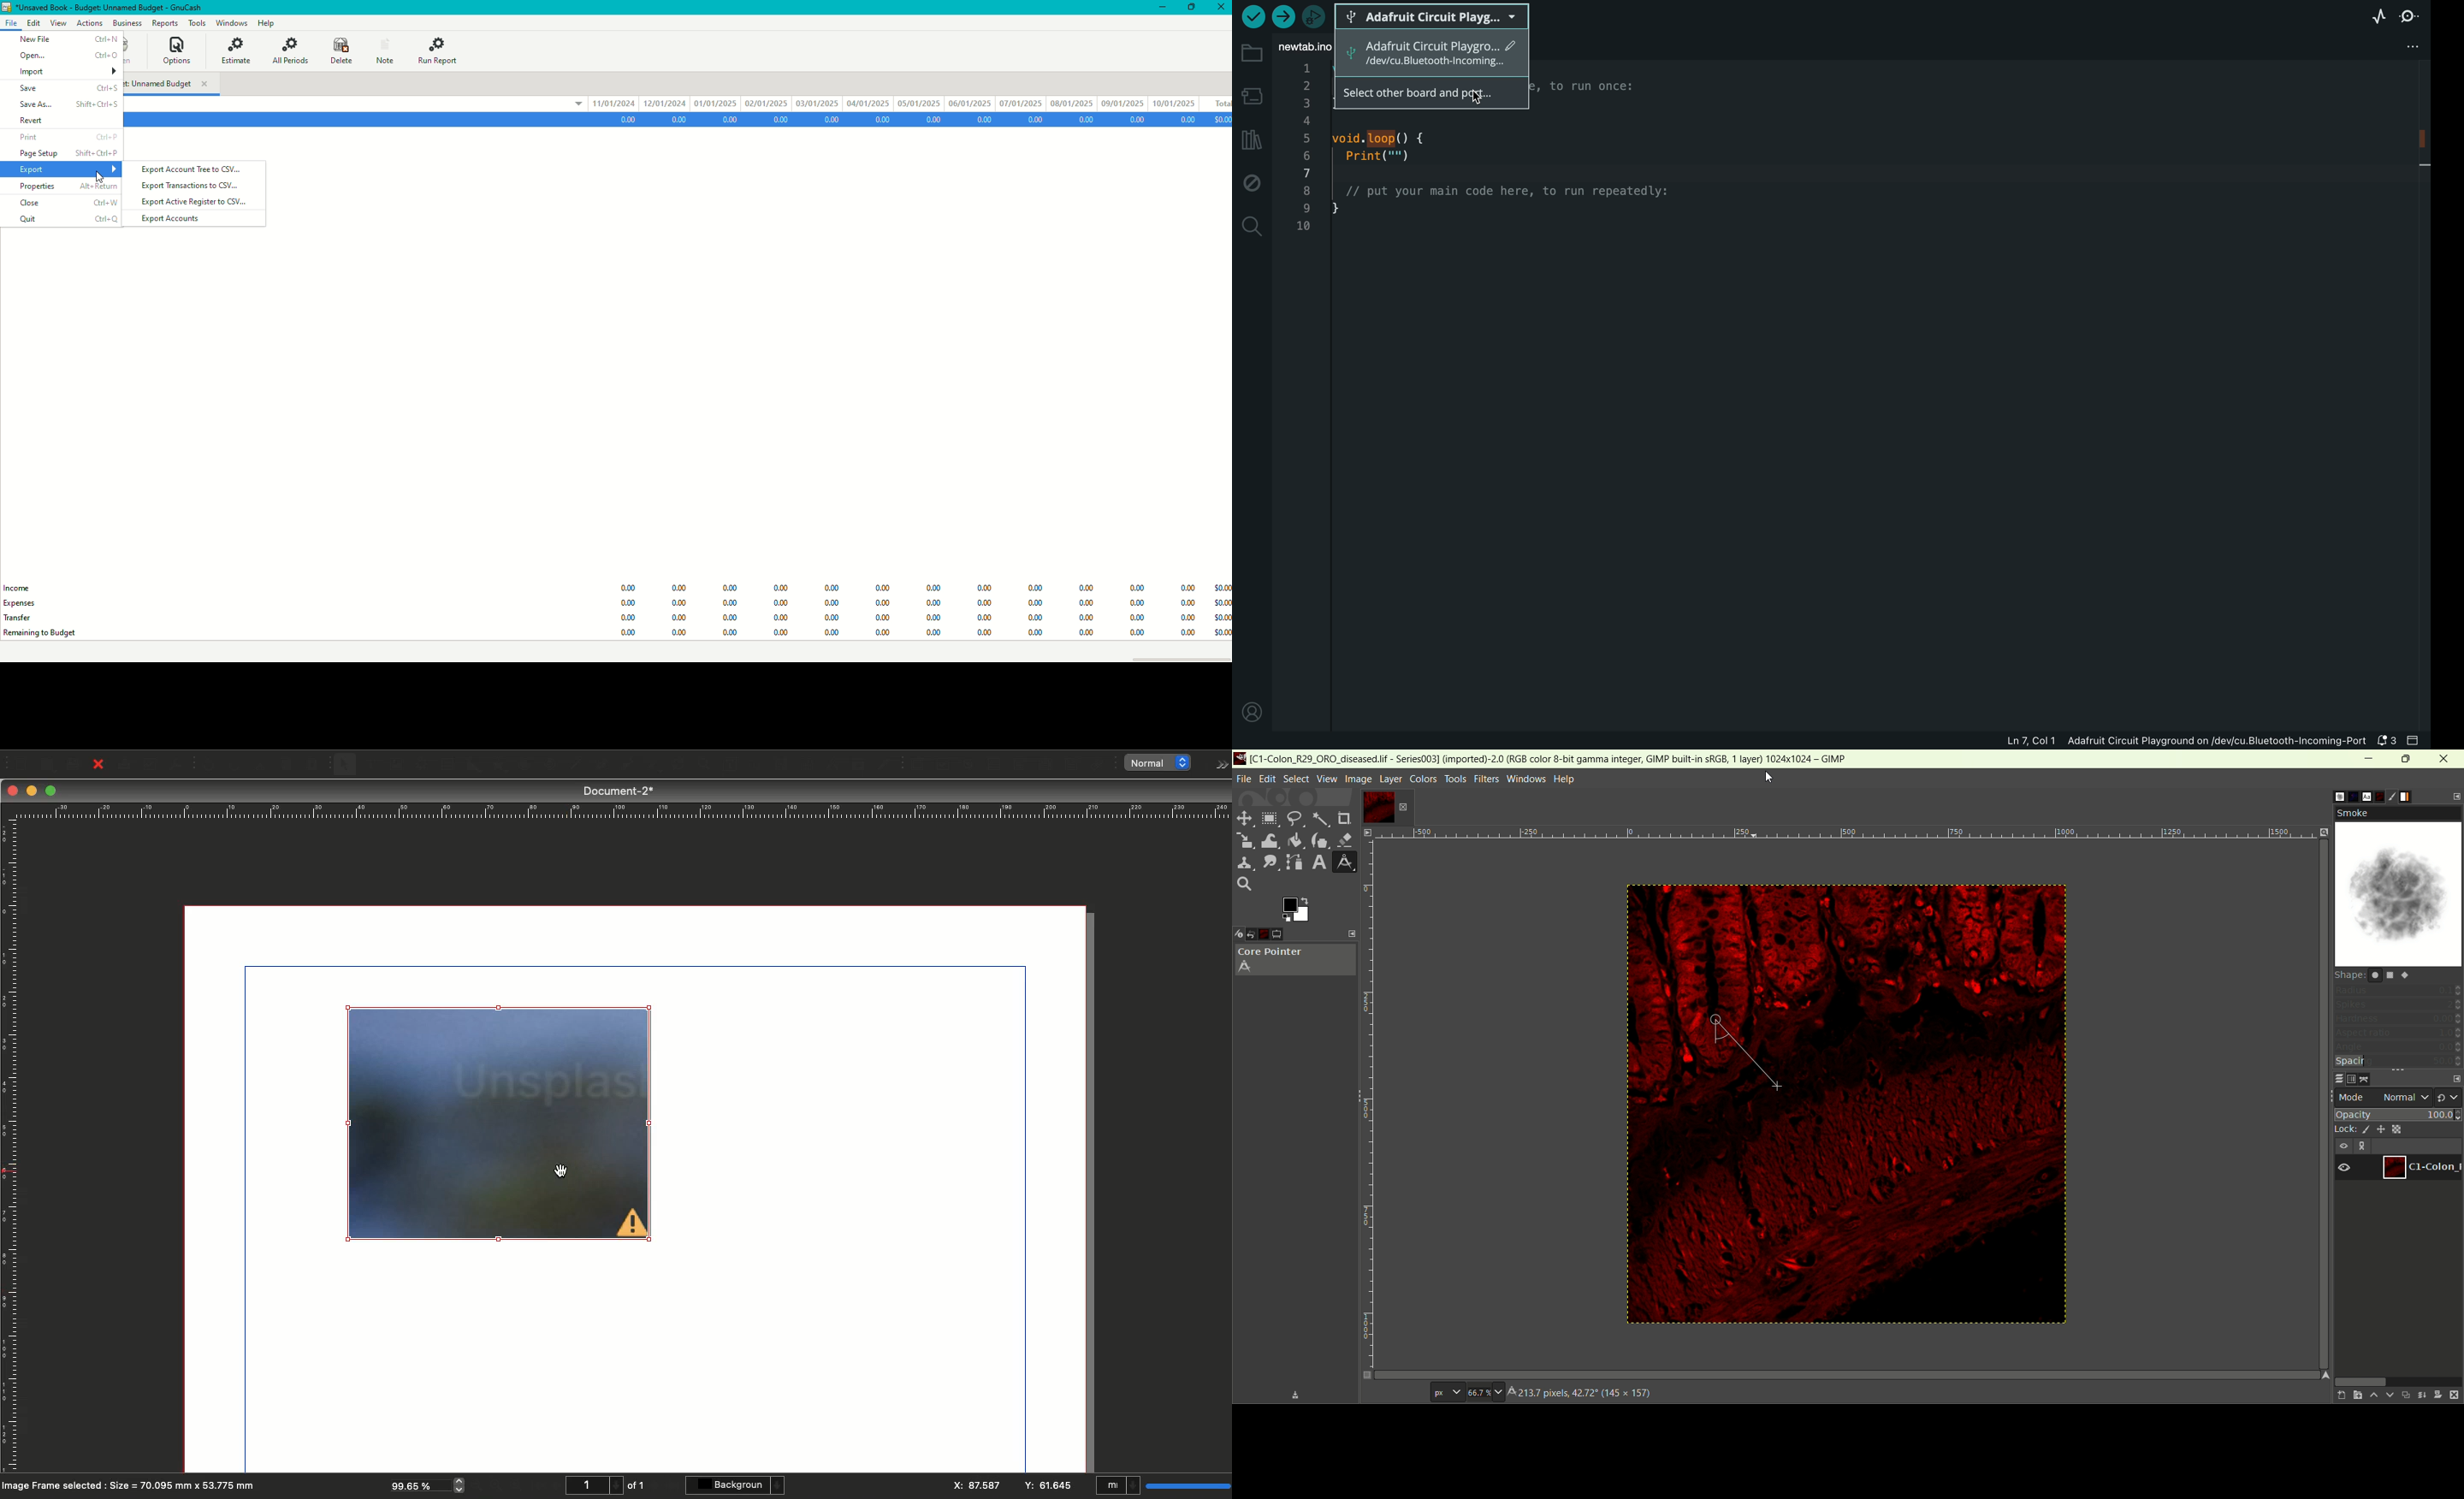 The image size is (2464, 1512). Describe the element at coordinates (1320, 840) in the screenshot. I see `ink tool` at that location.